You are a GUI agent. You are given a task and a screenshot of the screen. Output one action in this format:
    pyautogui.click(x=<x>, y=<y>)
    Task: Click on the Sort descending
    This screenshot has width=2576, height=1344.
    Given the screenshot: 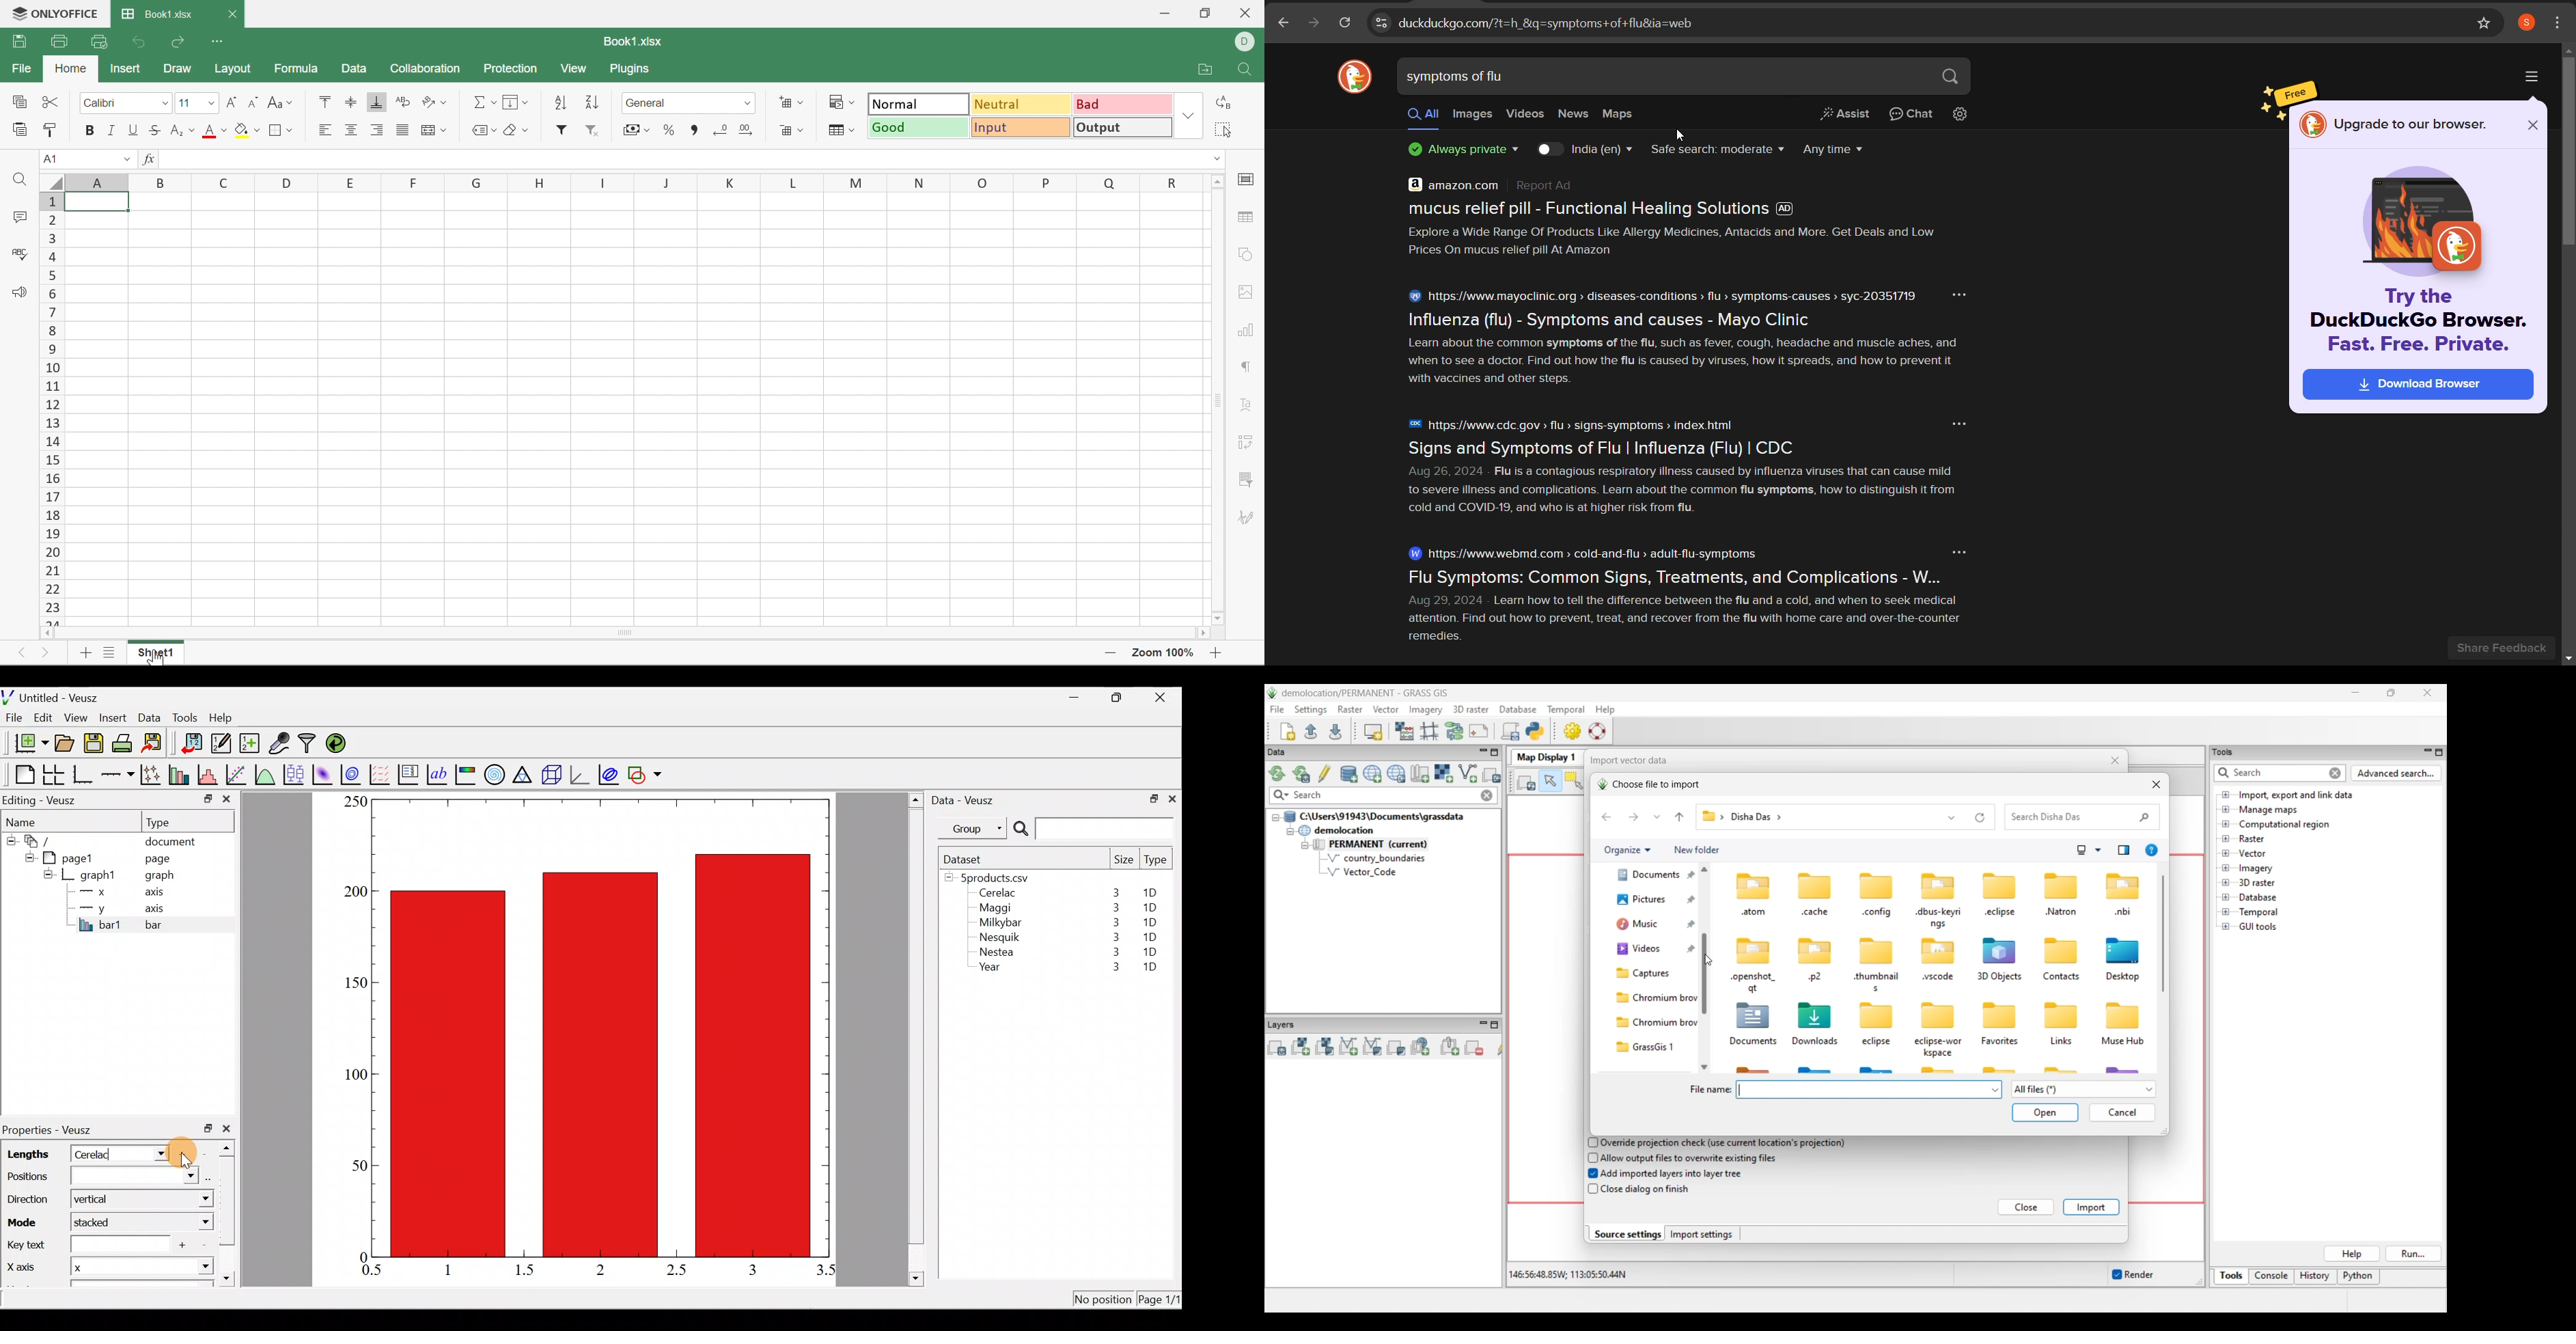 What is the action you would take?
    pyautogui.click(x=590, y=101)
    